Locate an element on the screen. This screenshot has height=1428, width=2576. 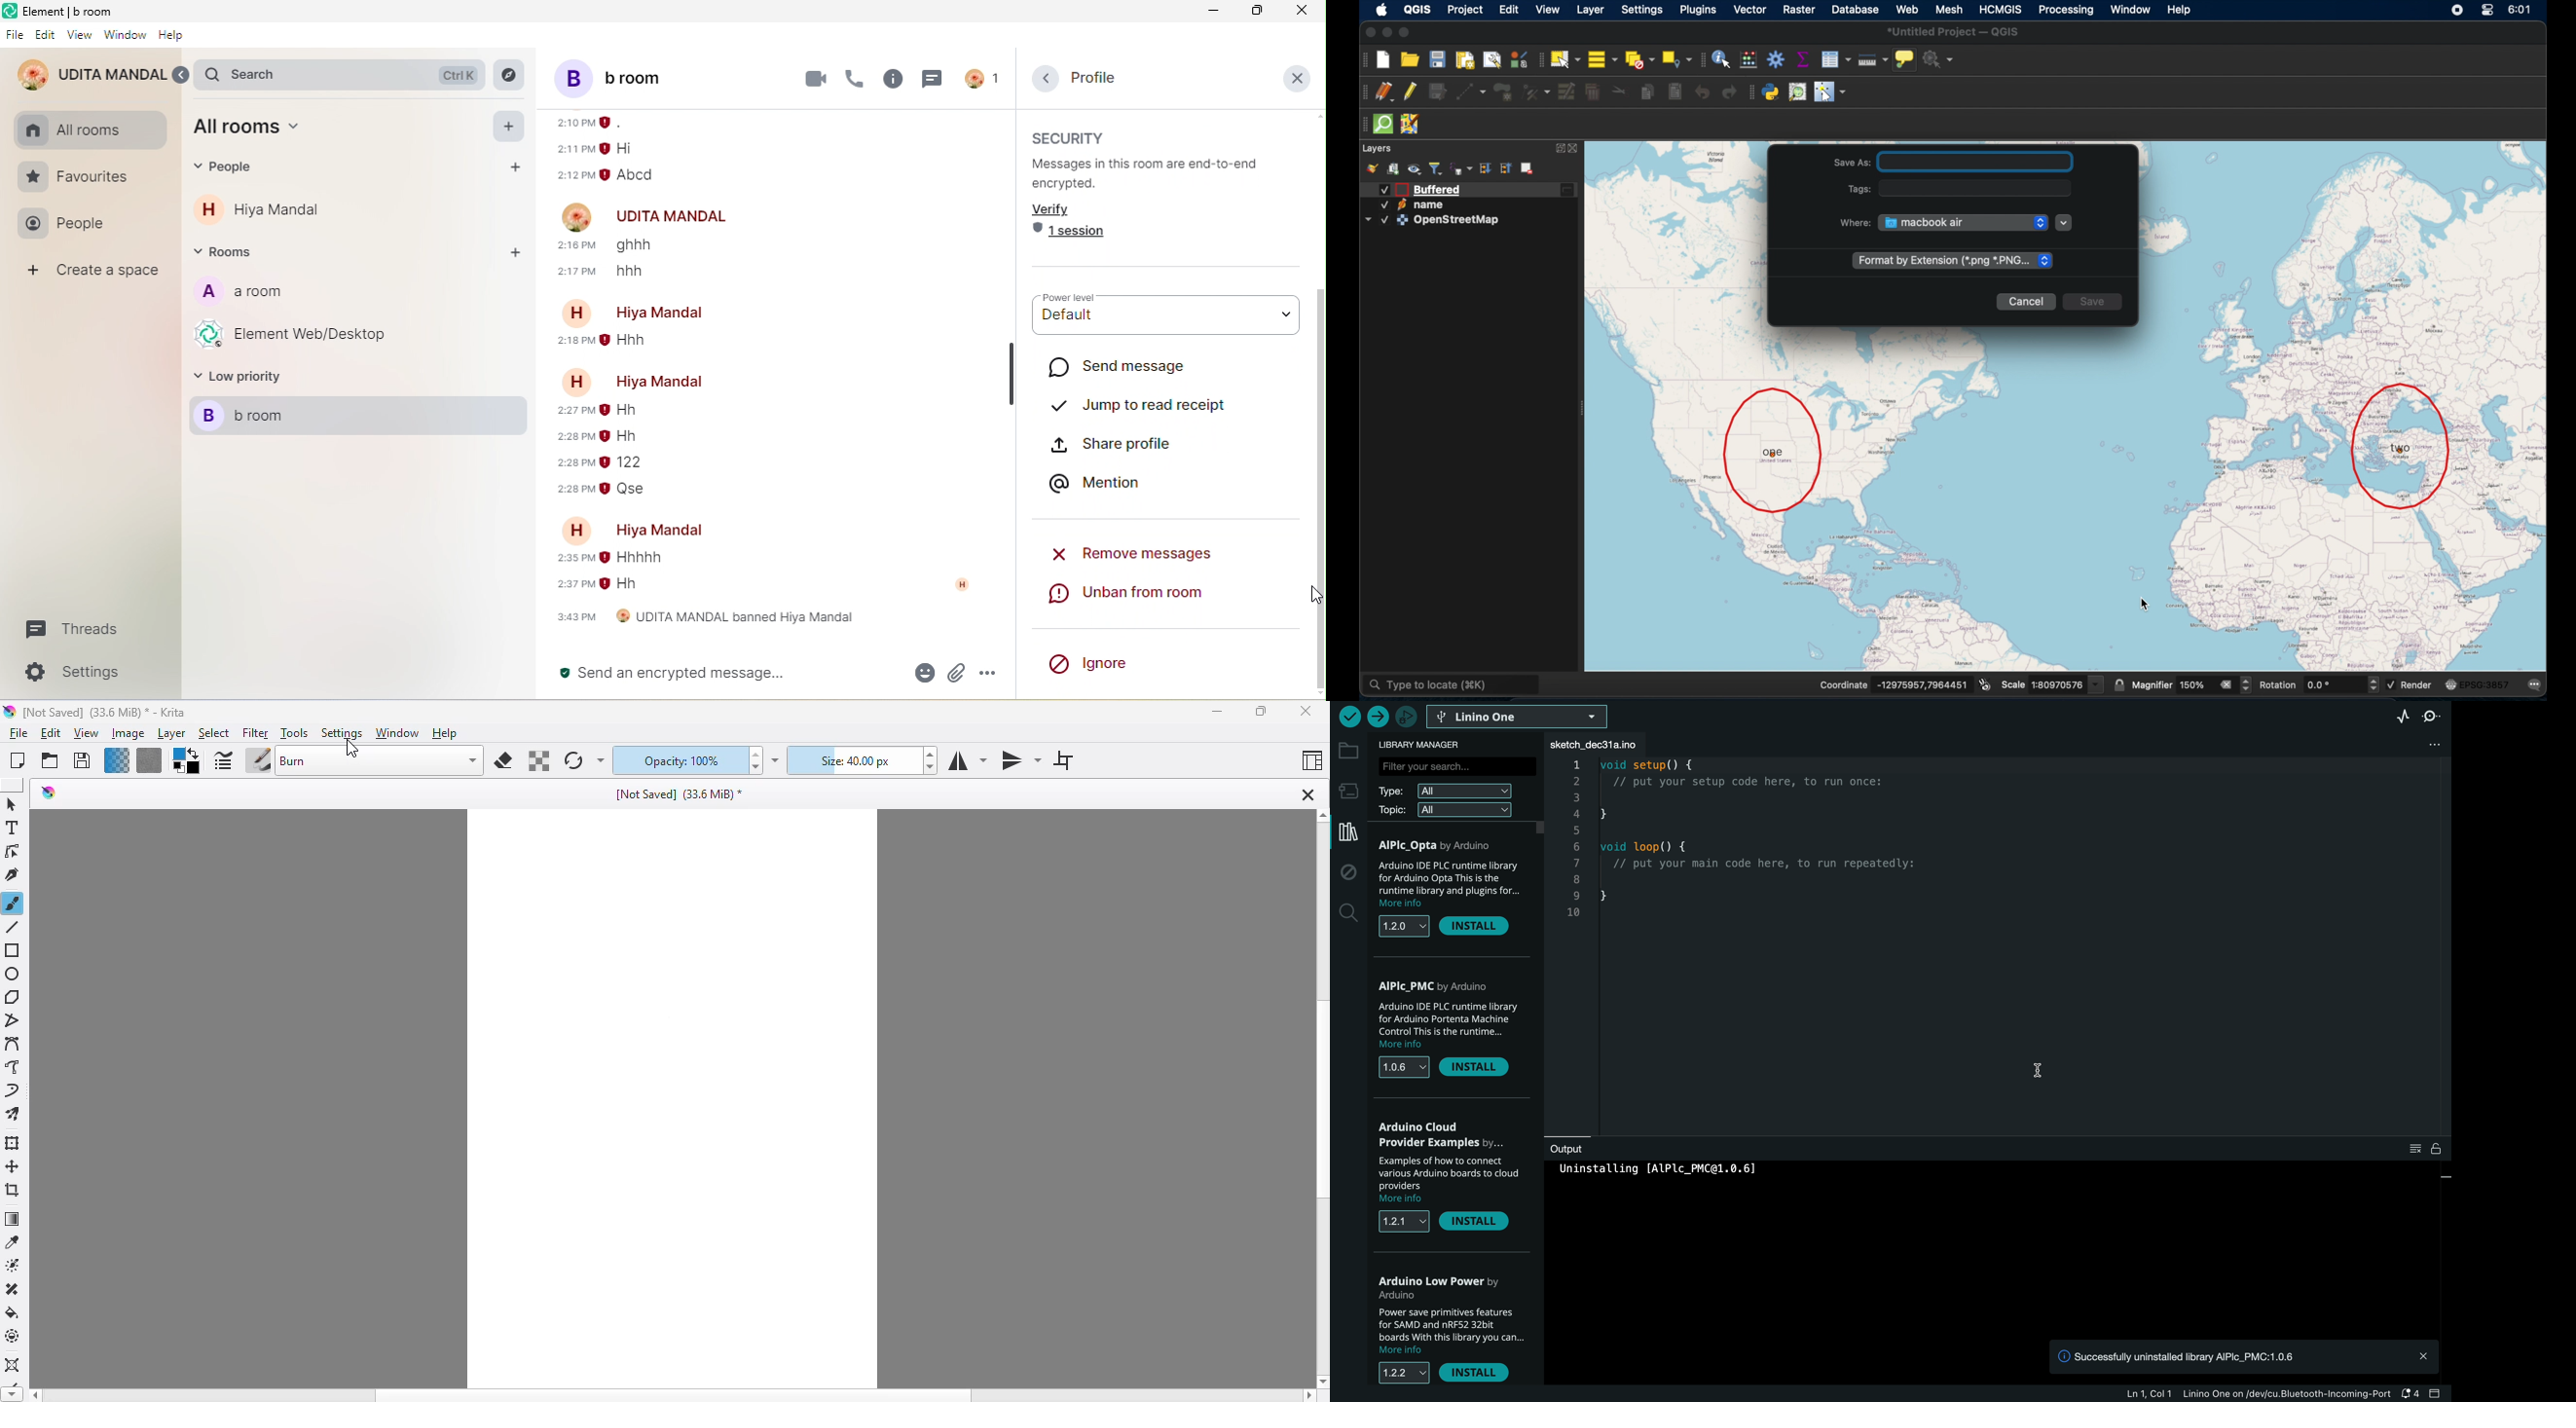
jump to read receipt is located at coordinates (1140, 400).